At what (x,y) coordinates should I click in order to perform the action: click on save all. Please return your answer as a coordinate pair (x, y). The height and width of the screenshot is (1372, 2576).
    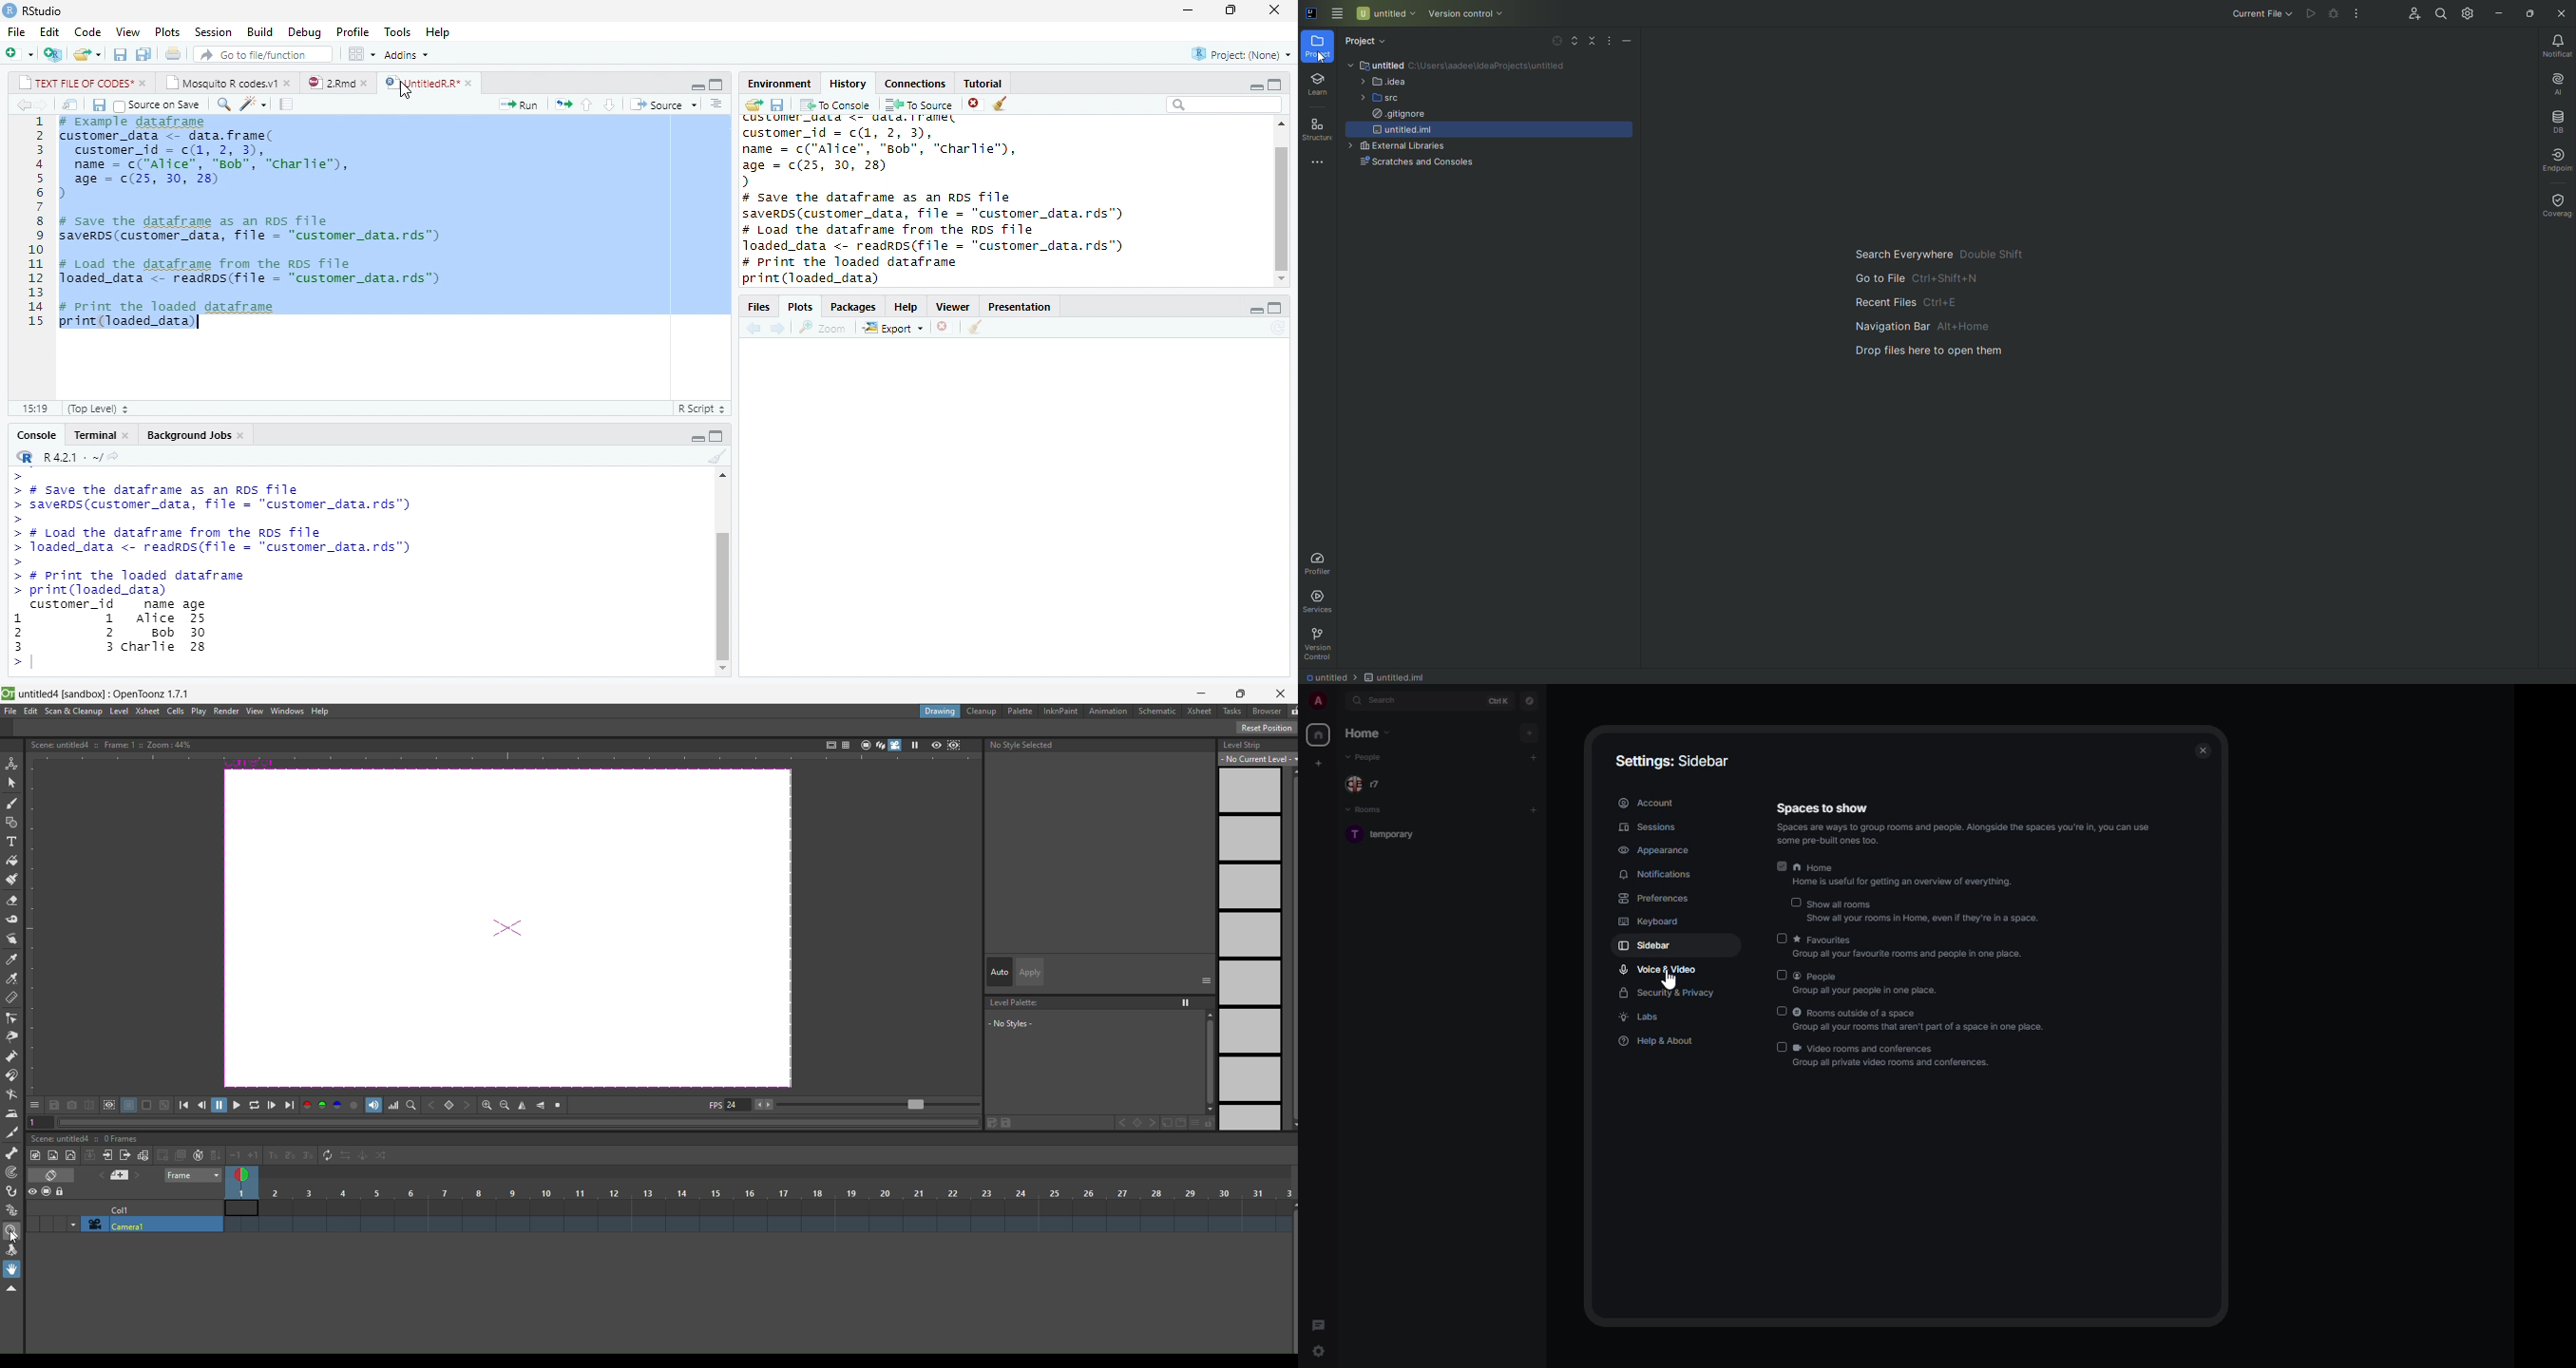
    Looking at the image, I should click on (143, 55).